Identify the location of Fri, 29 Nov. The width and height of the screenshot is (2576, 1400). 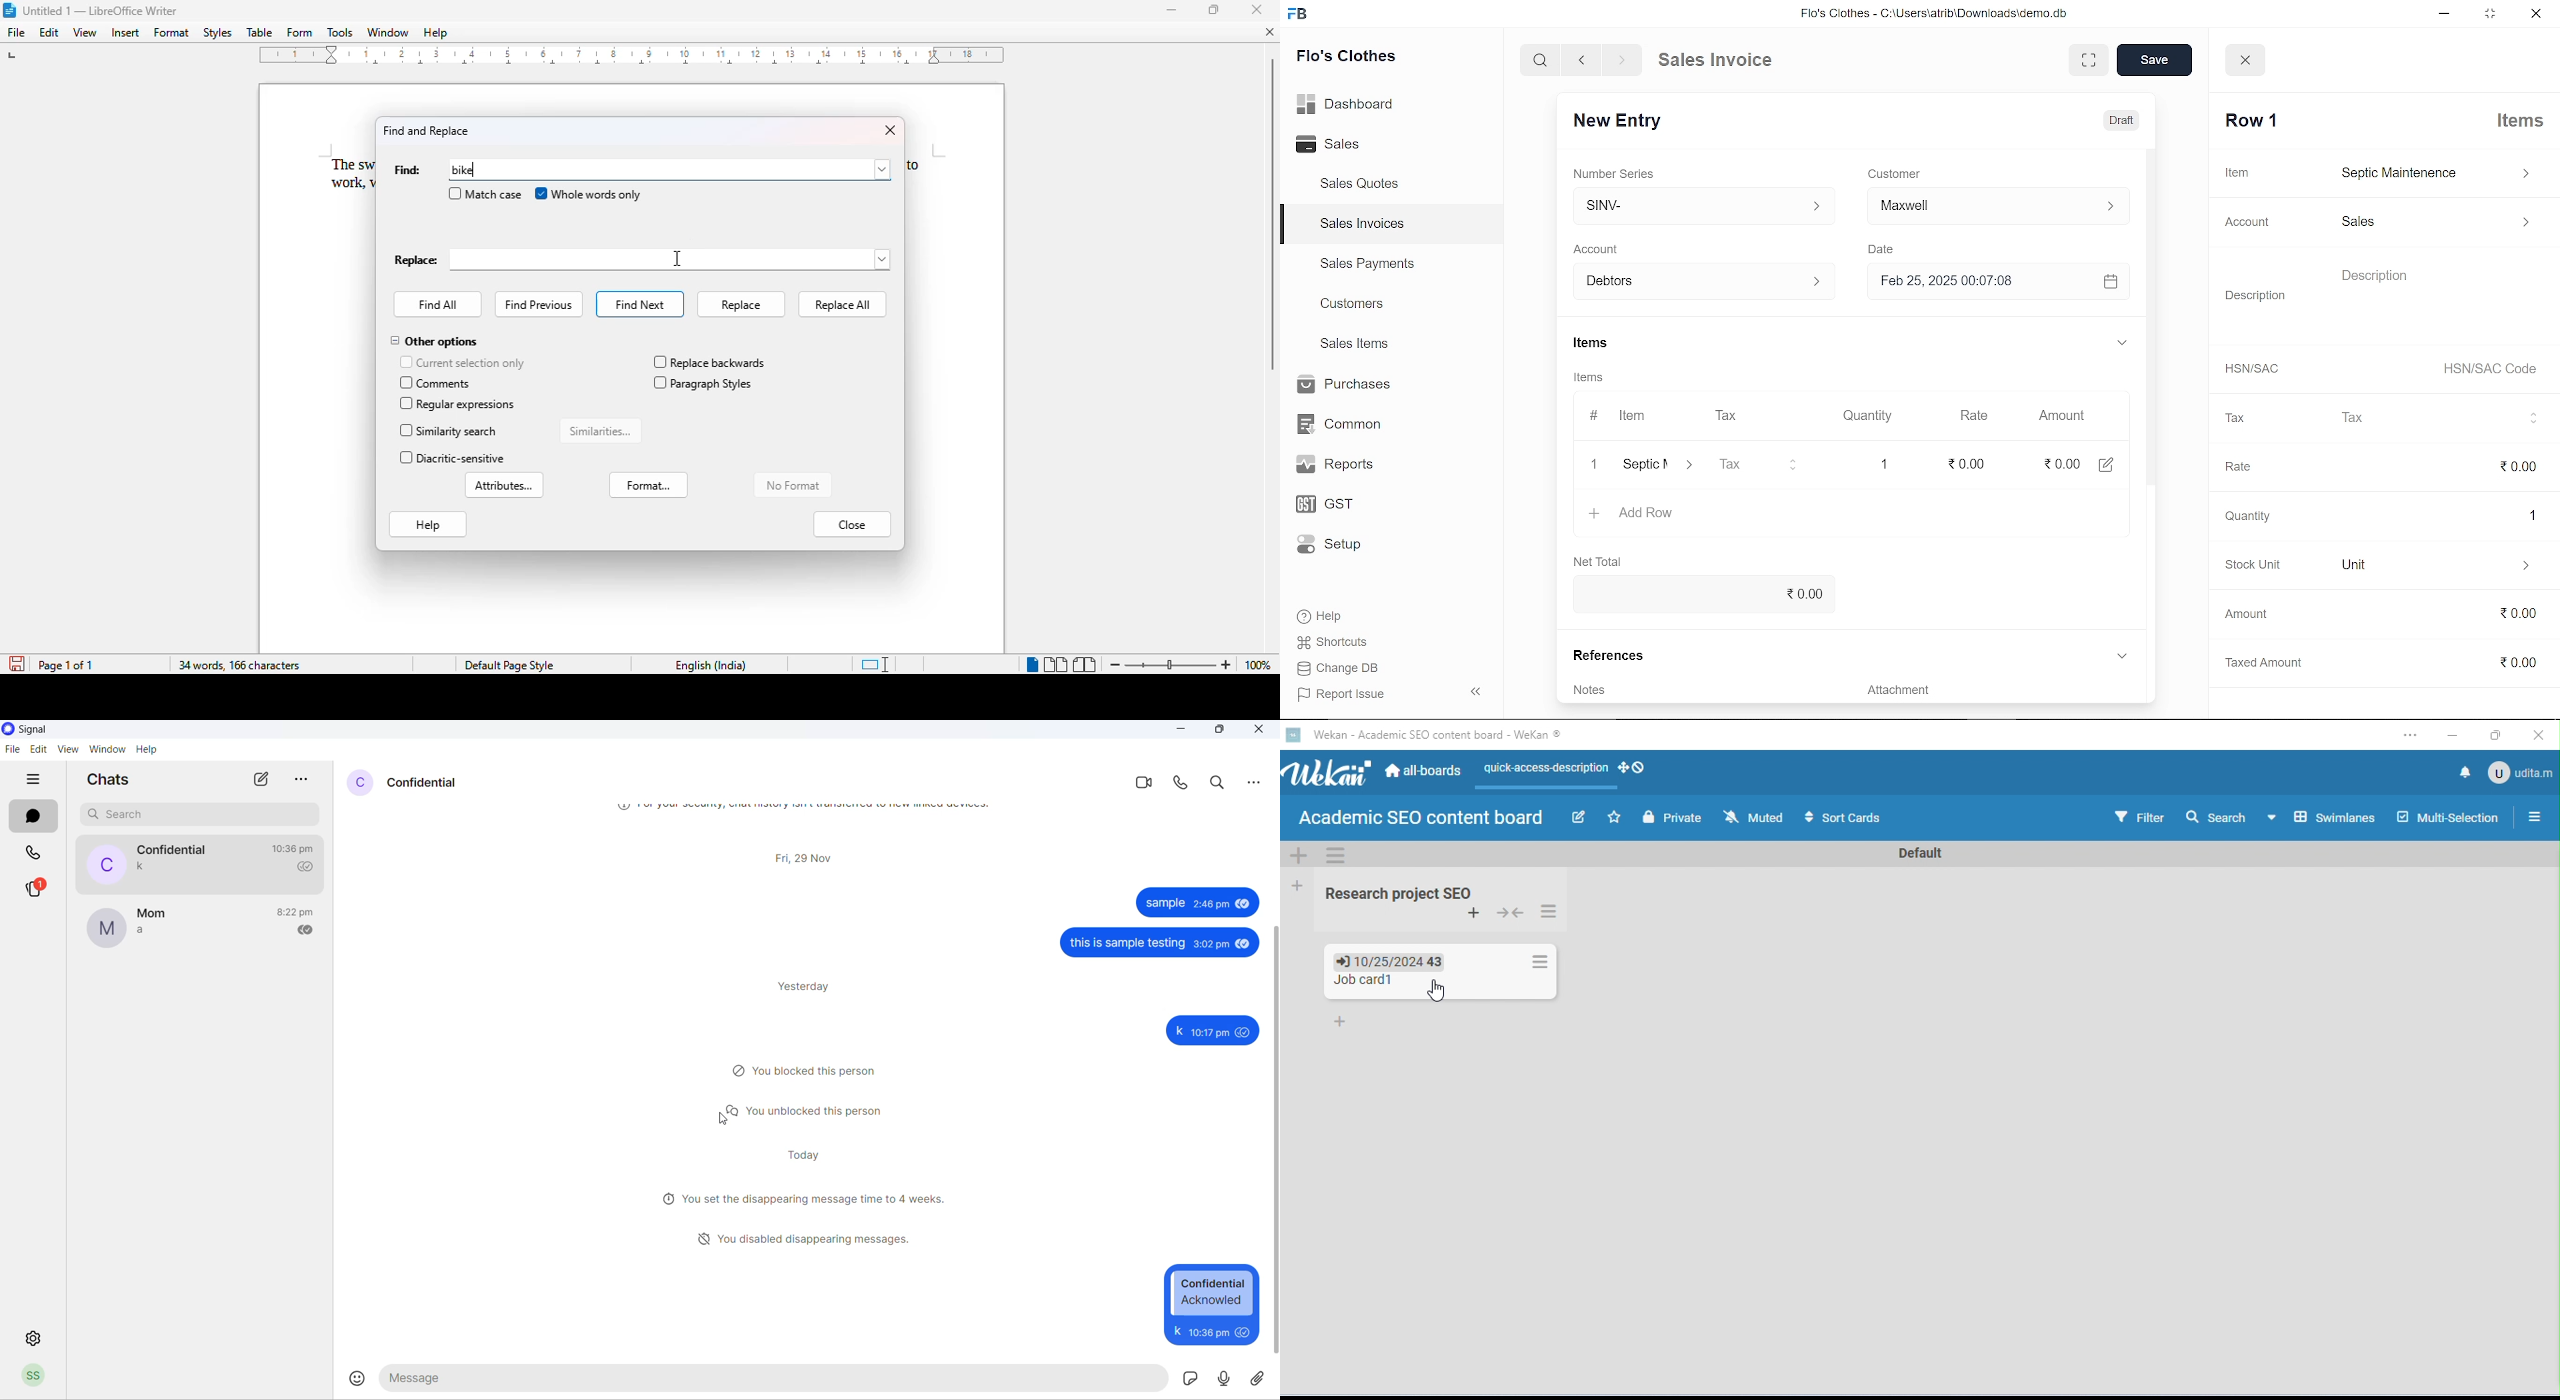
(819, 855).